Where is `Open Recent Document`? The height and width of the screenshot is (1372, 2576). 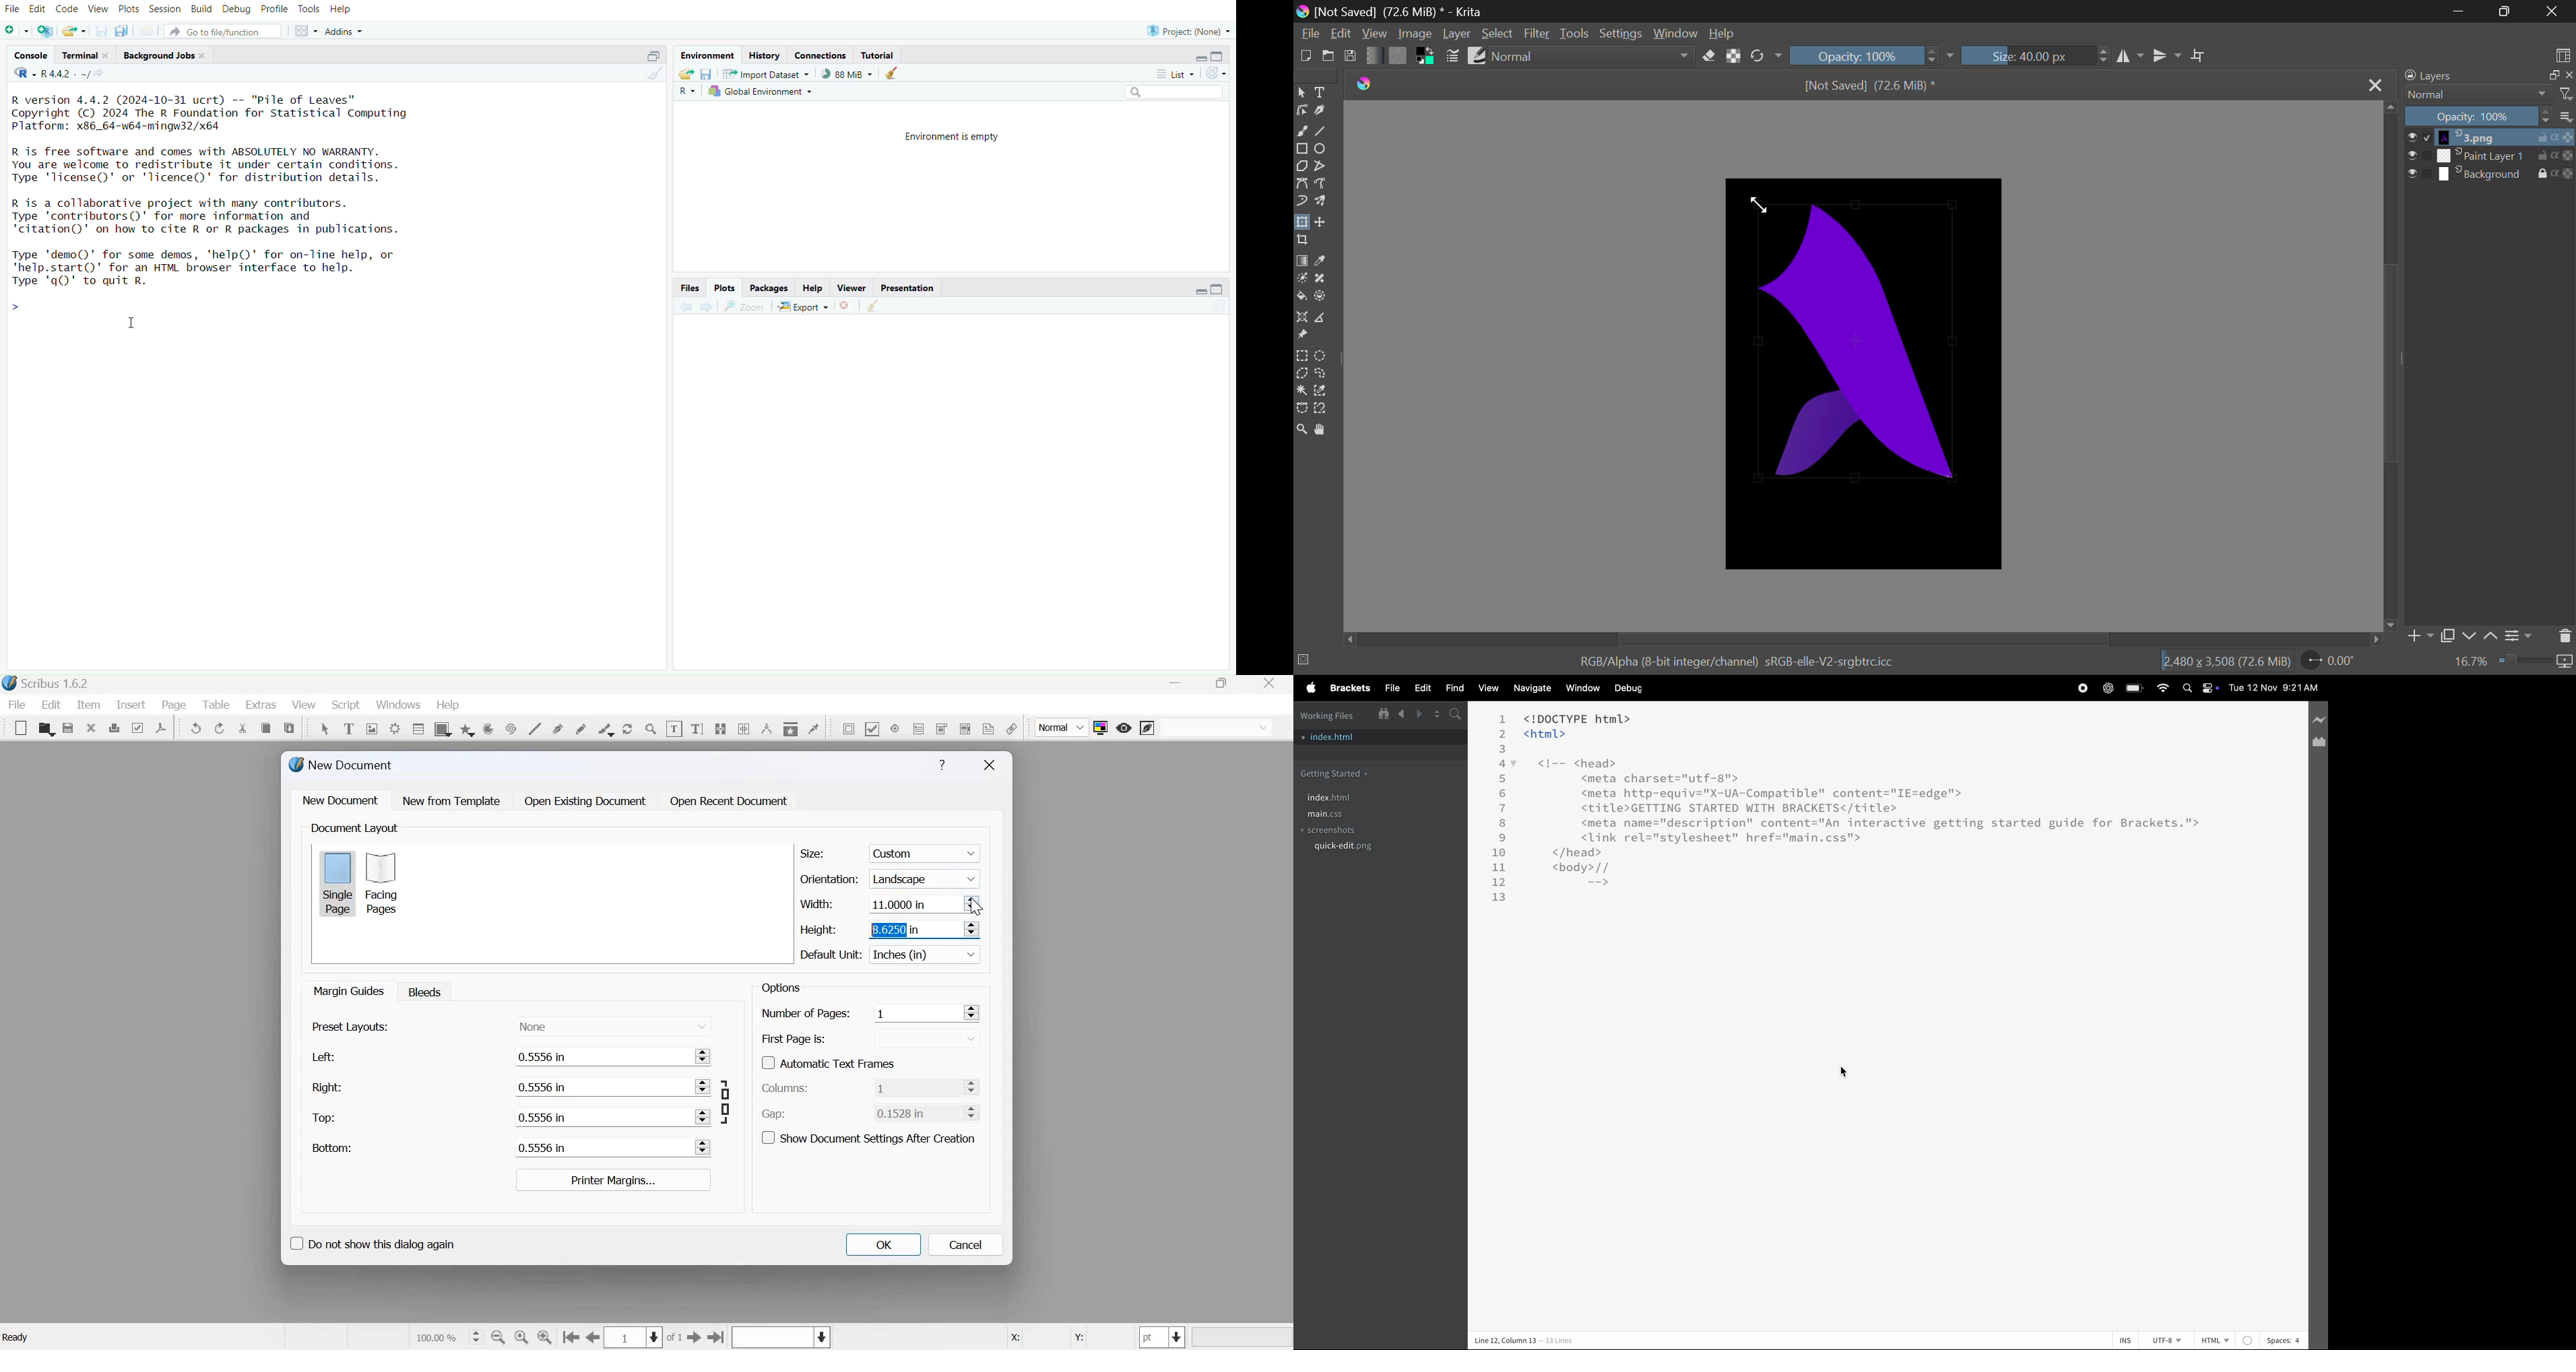
Open Recent Document is located at coordinates (730, 802).